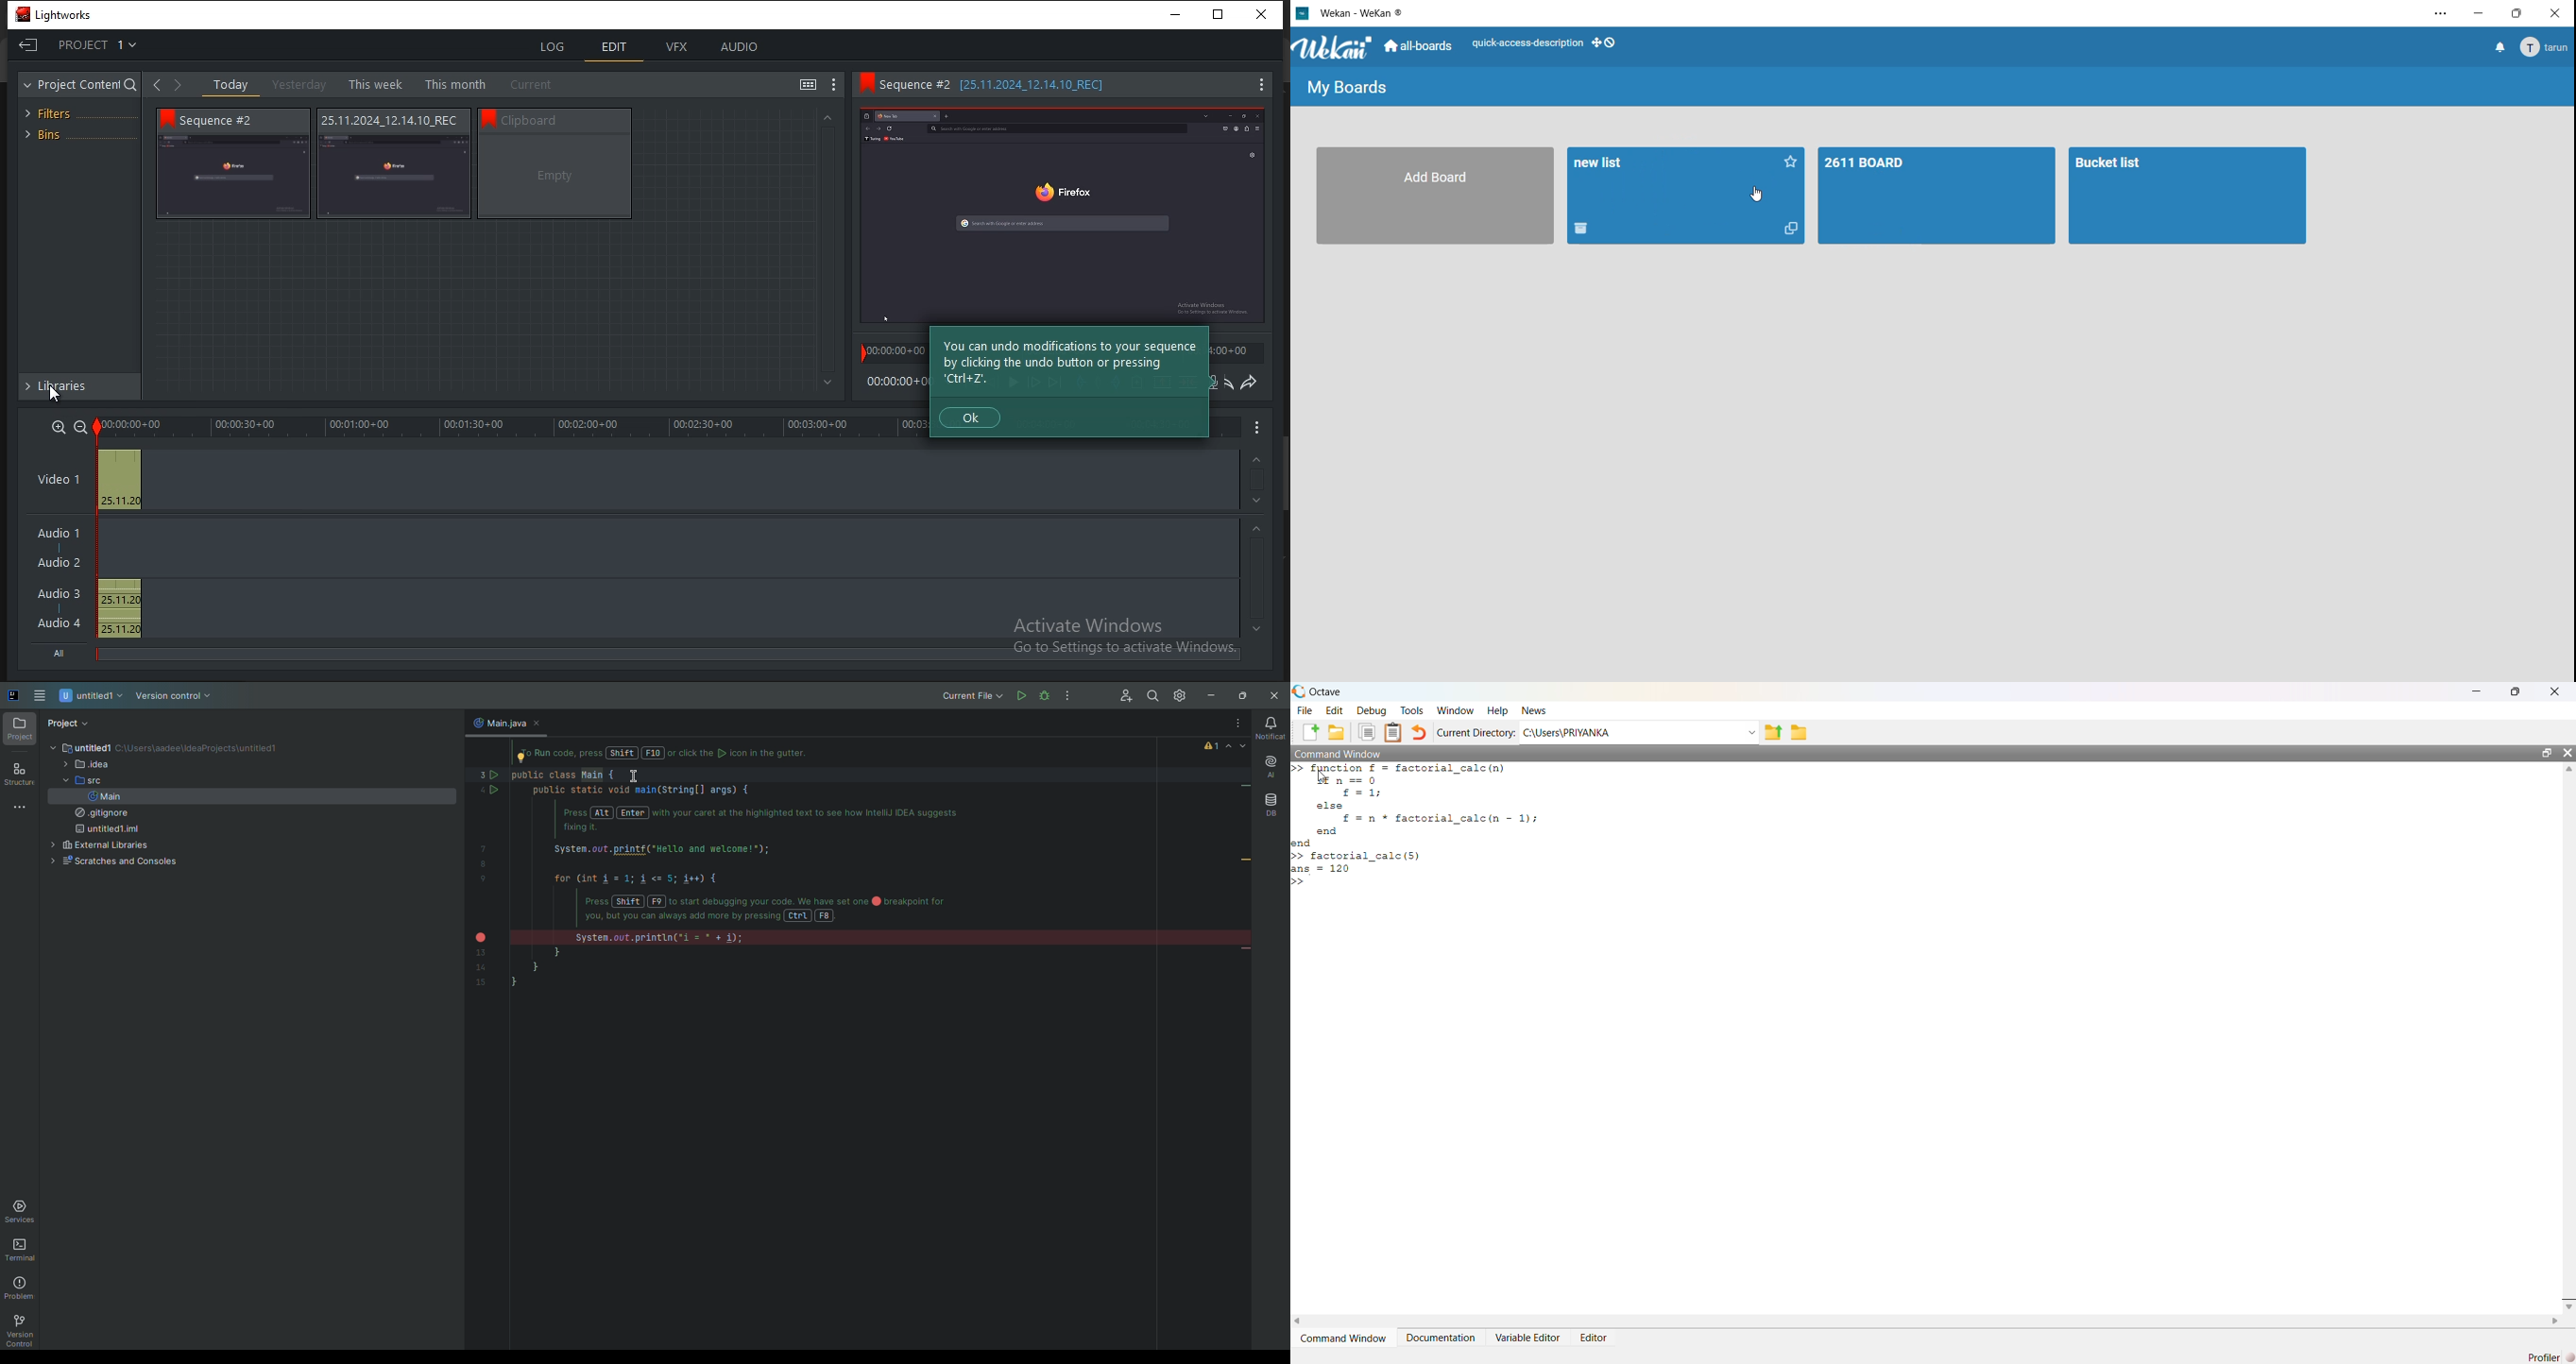  I want to click on Scroll bar, so click(1279, 70).